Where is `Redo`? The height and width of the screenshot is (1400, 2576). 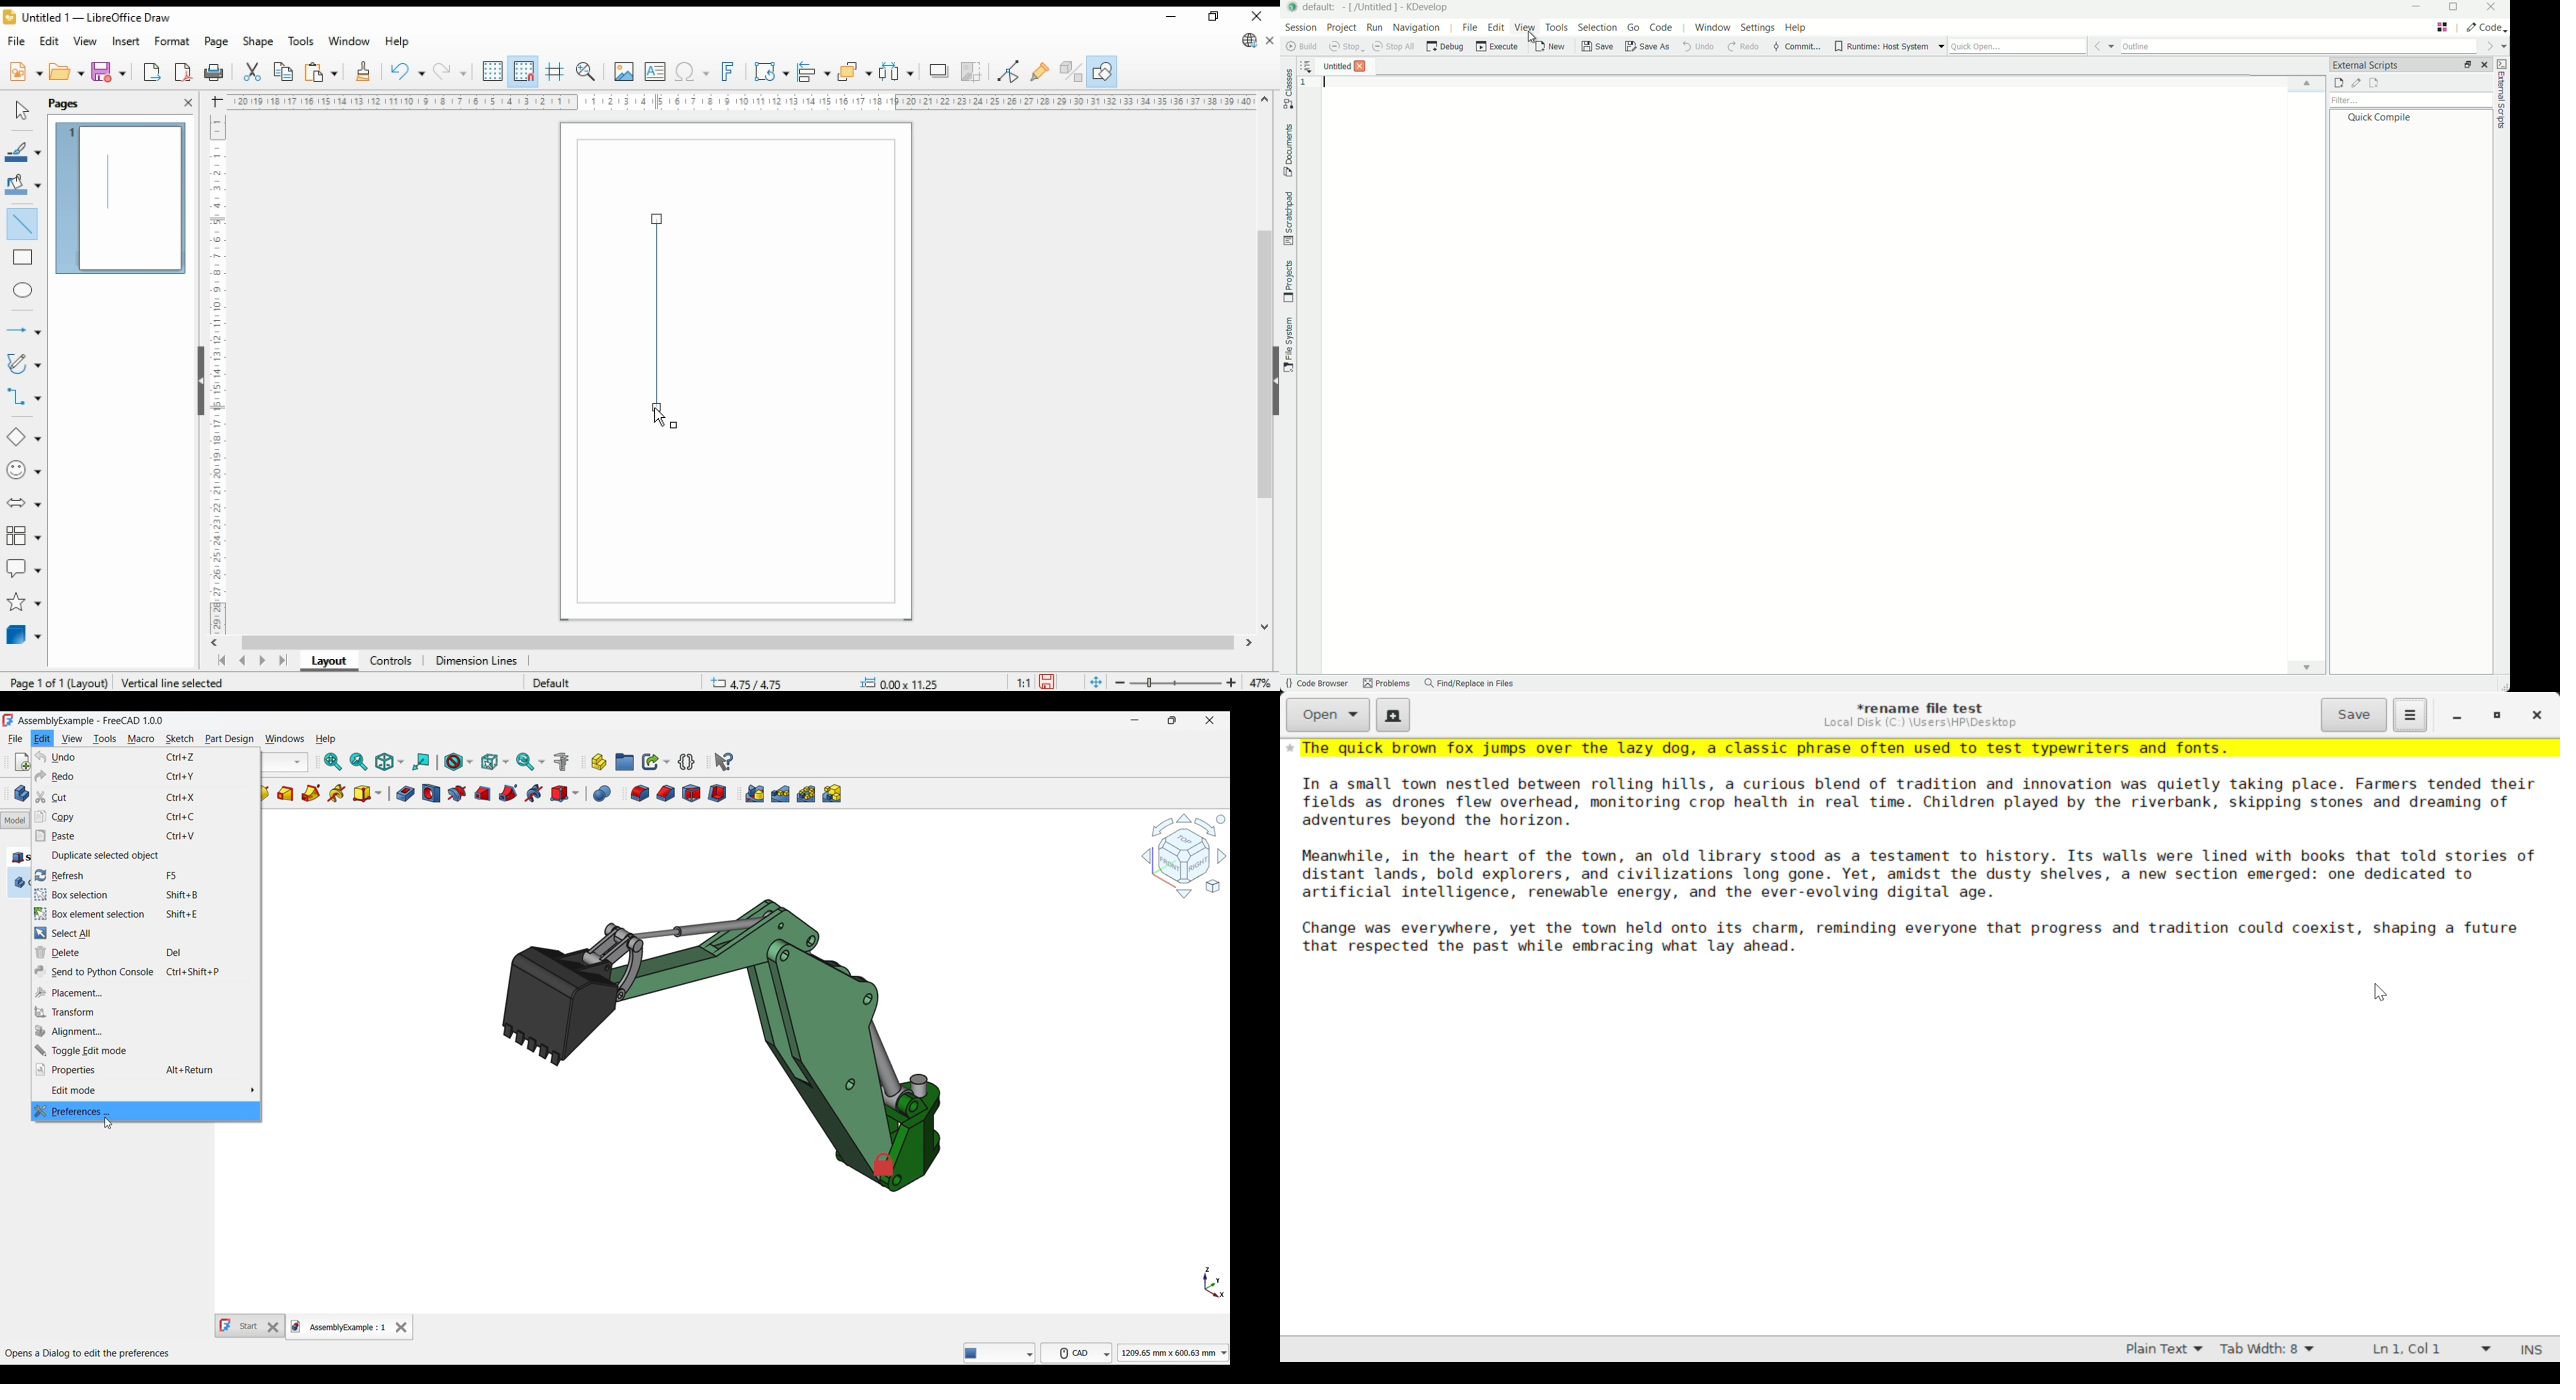
Redo is located at coordinates (147, 776).